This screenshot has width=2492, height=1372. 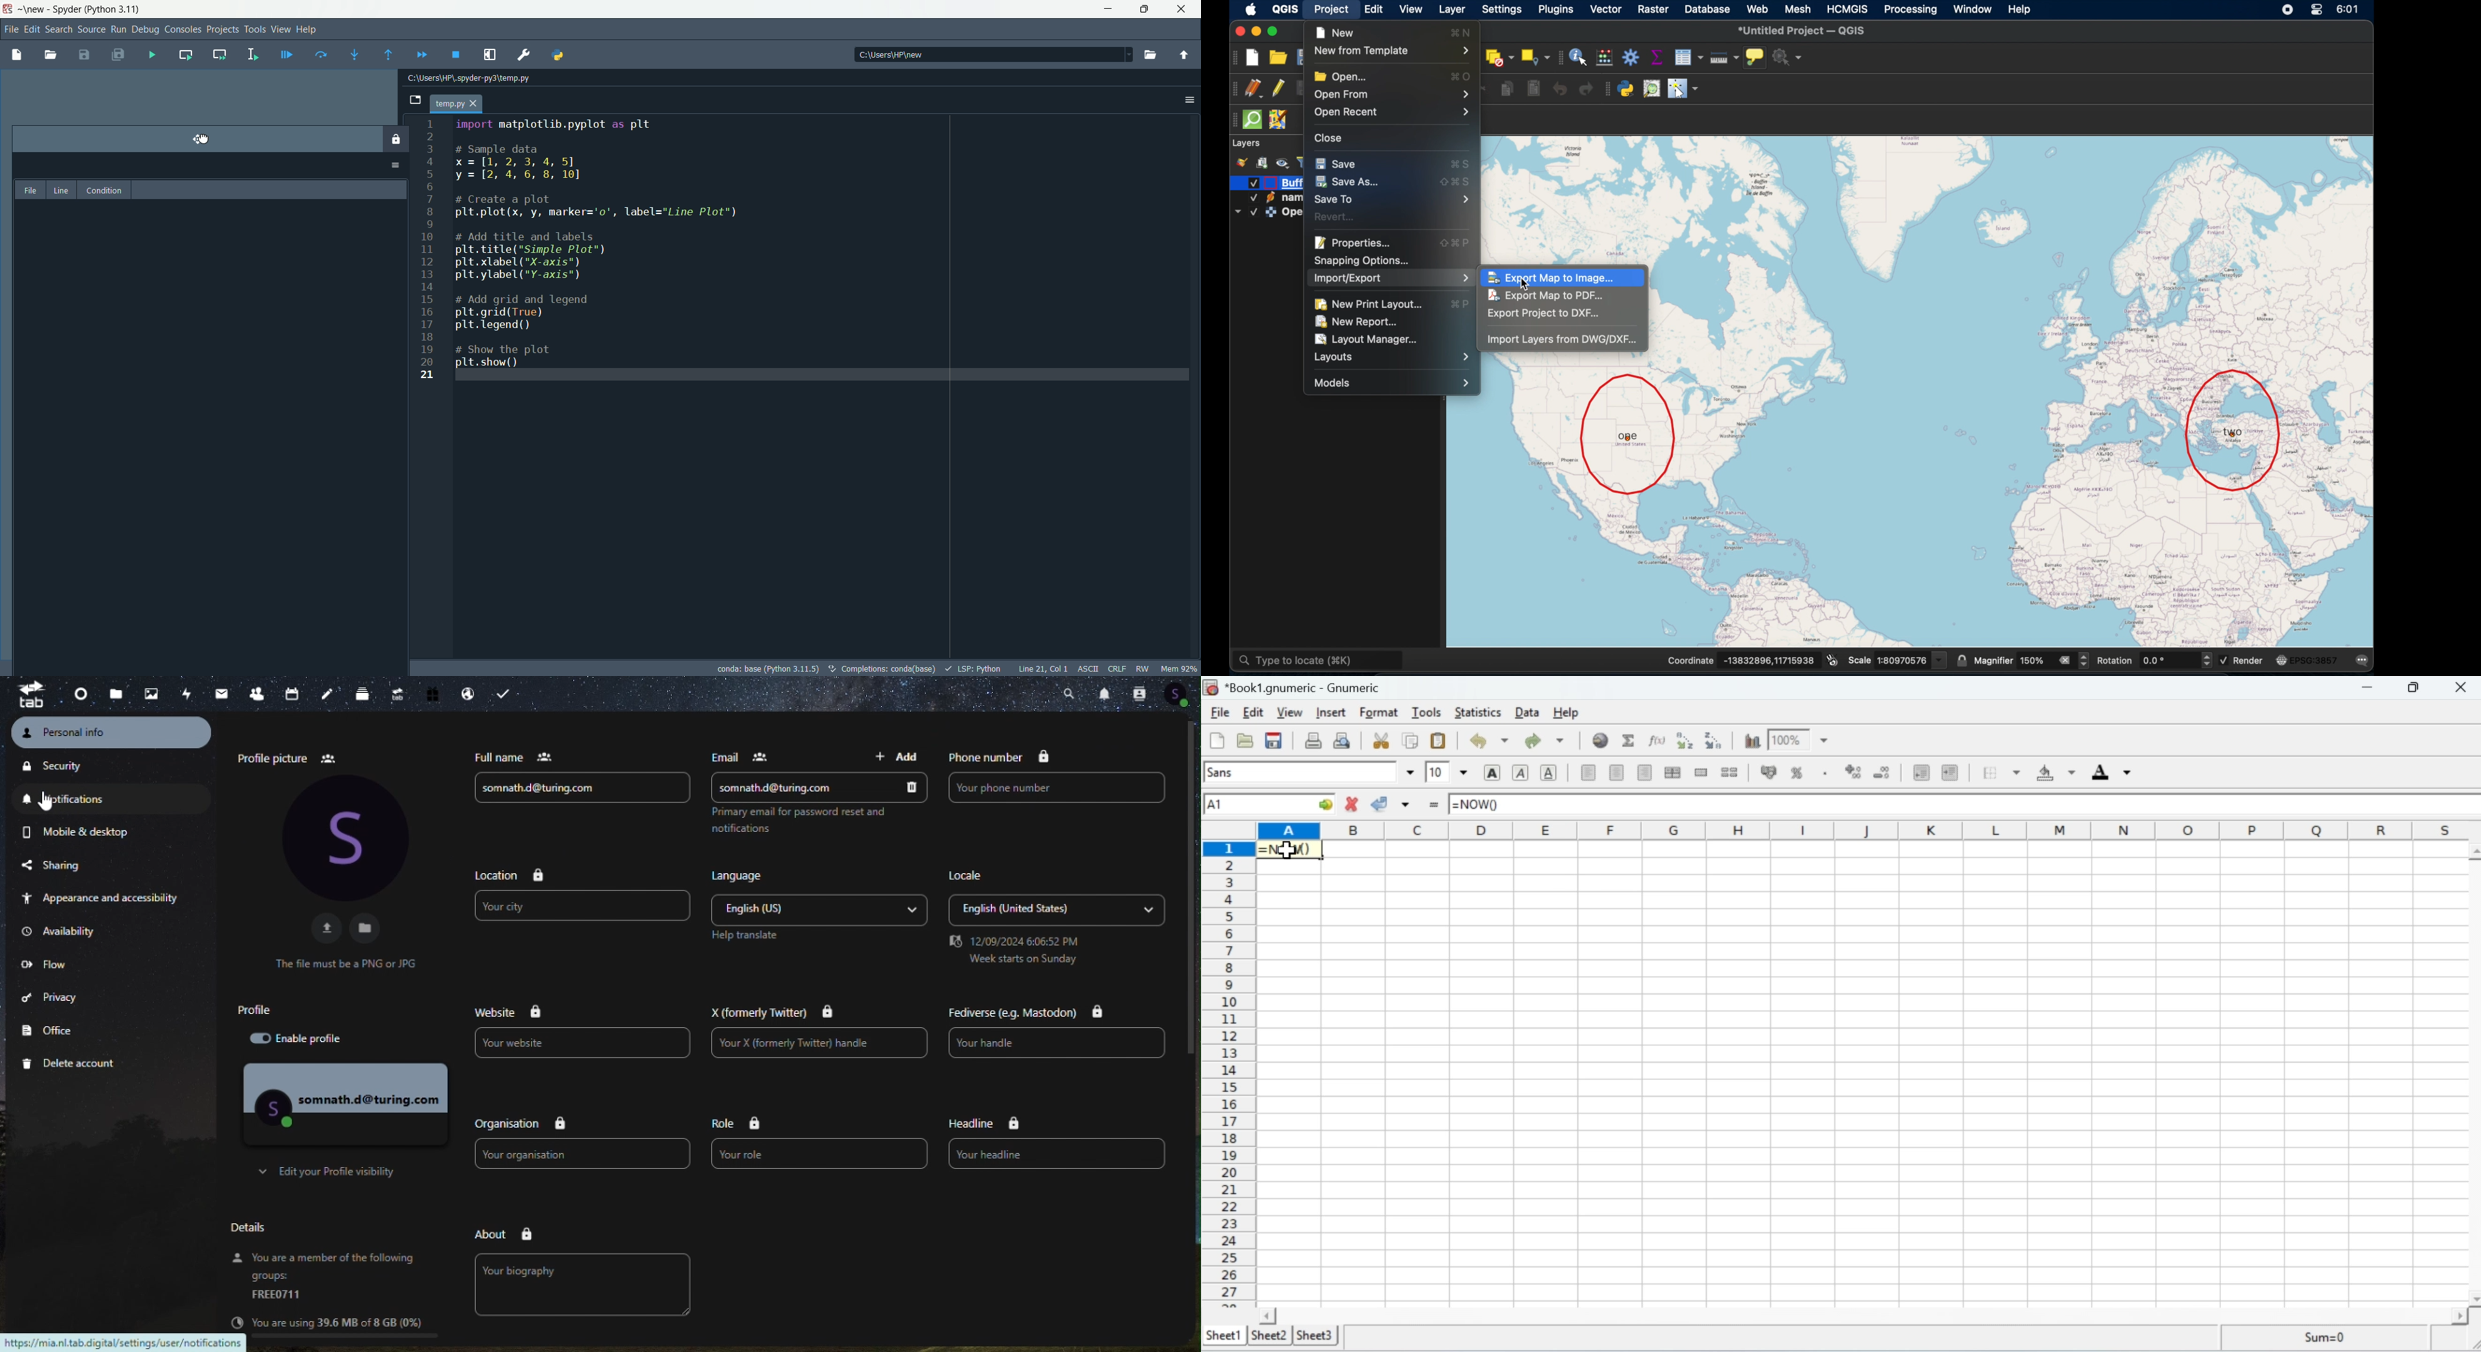 What do you see at coordinates (983, 1123) in the screenshot?
I see `headline` at bounding box center [983, 1123].